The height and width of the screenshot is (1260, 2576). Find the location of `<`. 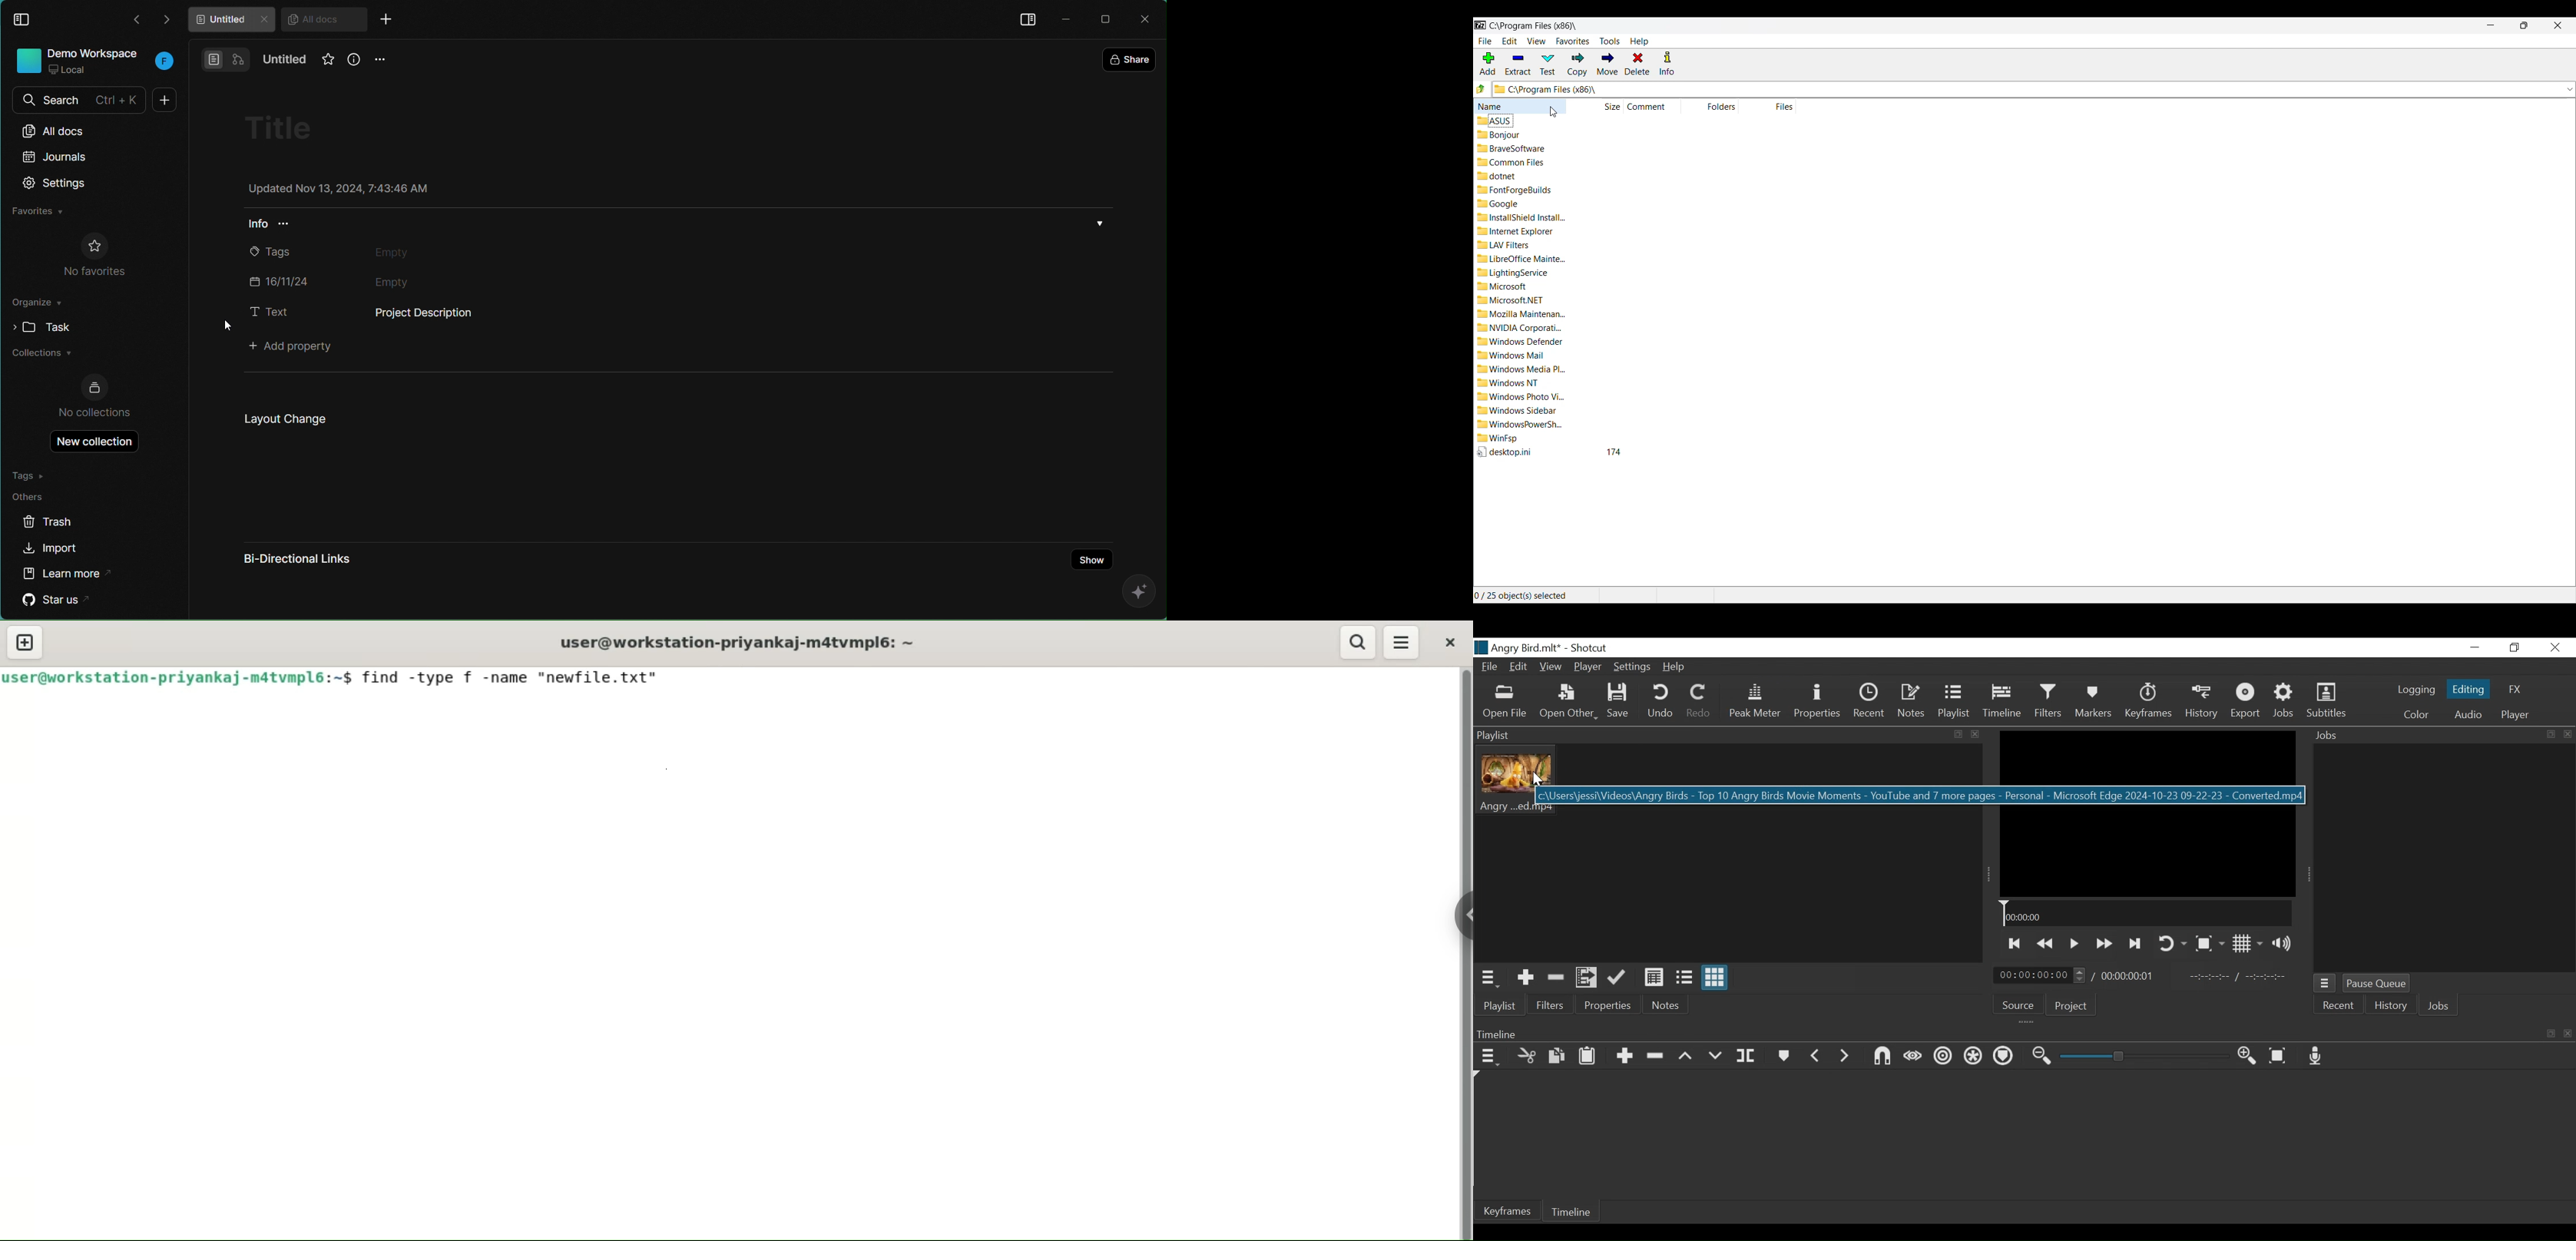

< is located at coordinates (136, 21).